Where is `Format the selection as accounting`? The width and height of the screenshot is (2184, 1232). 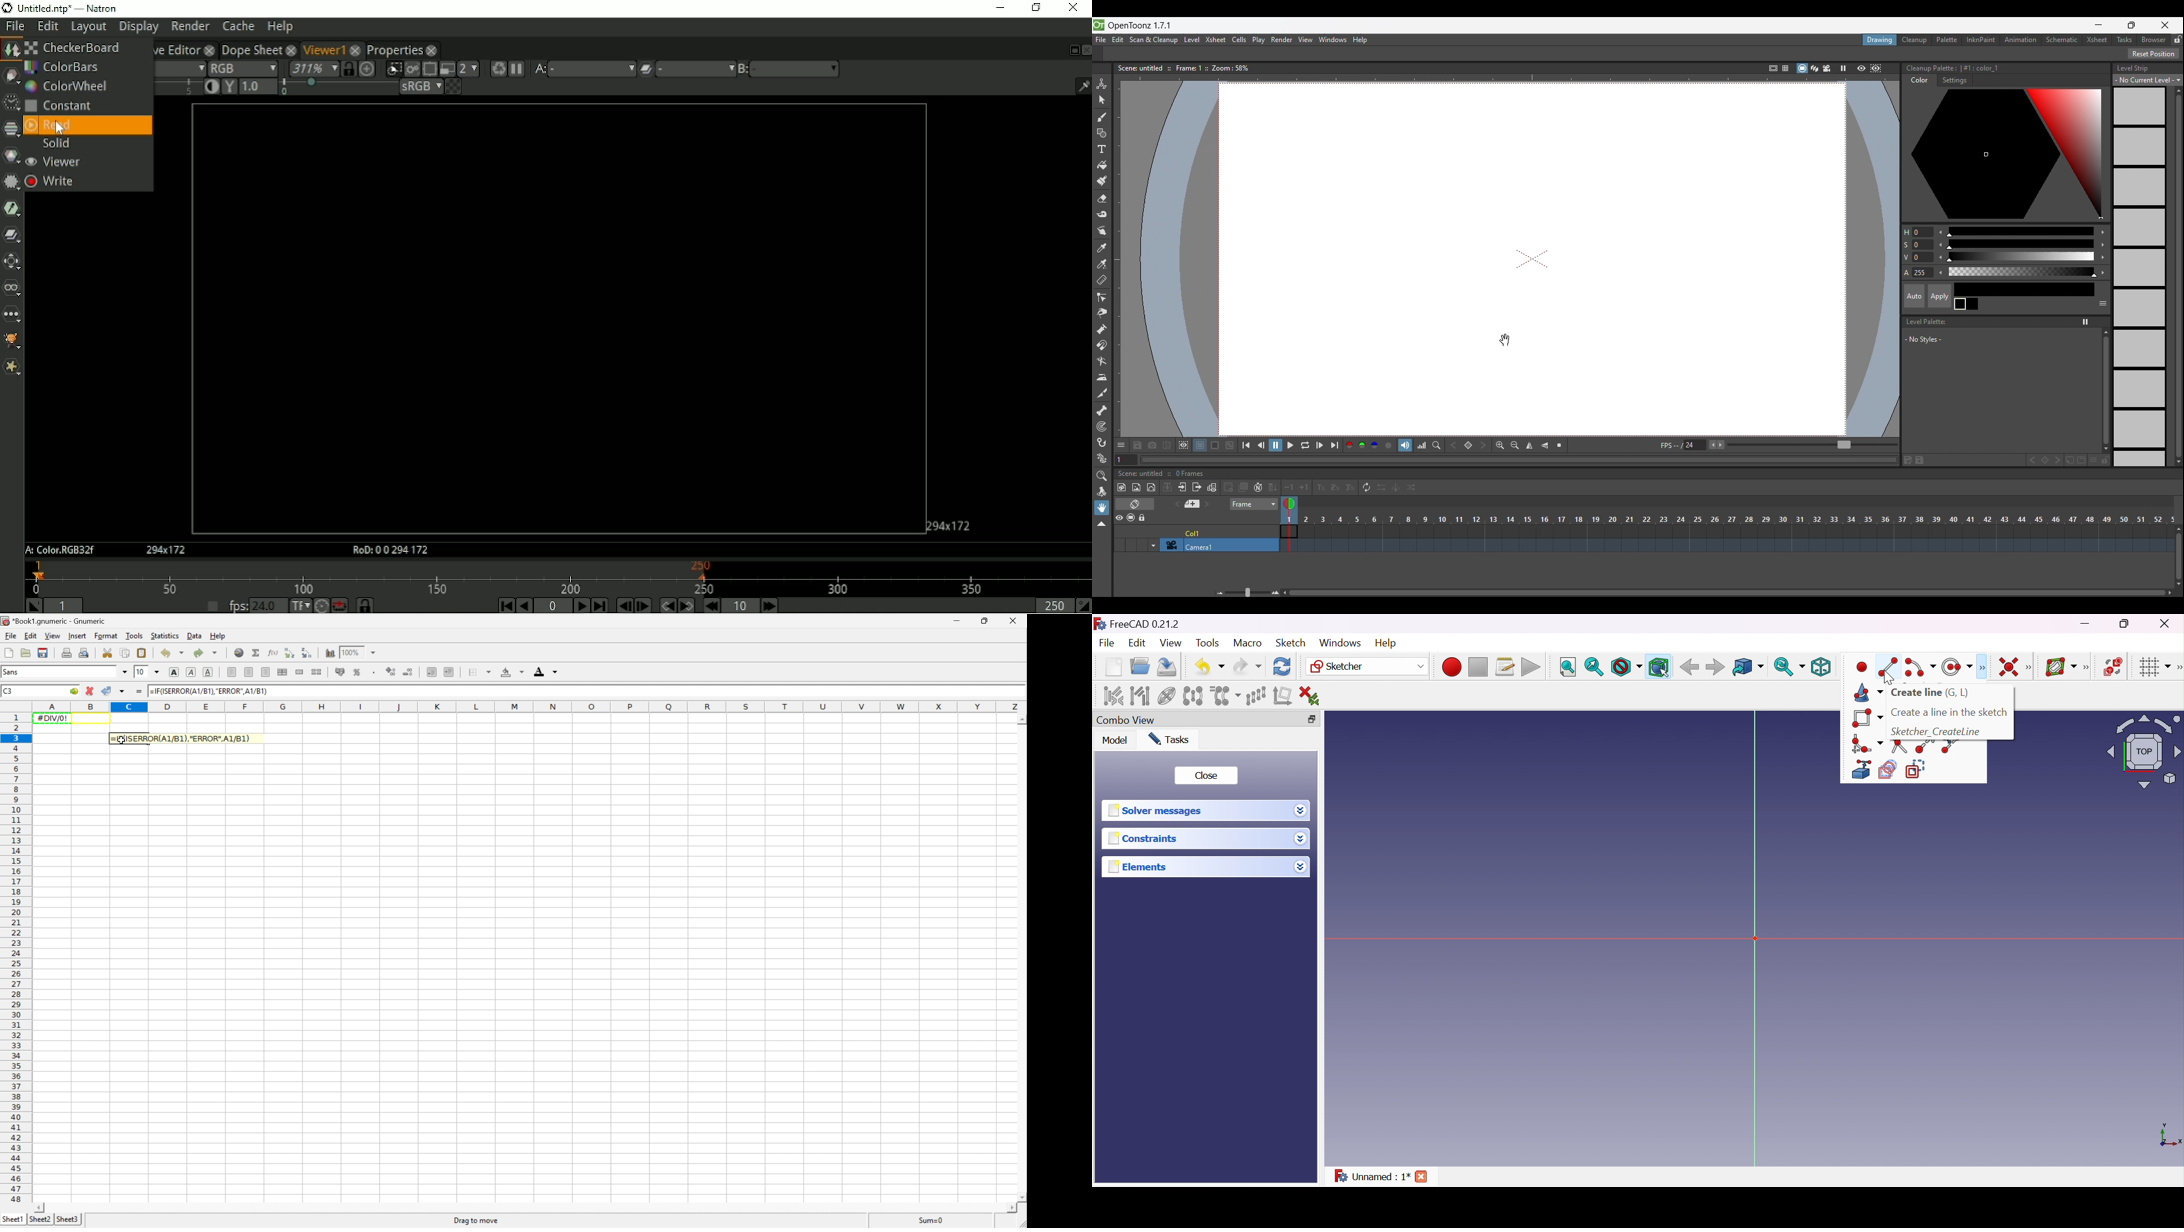 Format the selection as accounting is located at coordinates (340, 671).